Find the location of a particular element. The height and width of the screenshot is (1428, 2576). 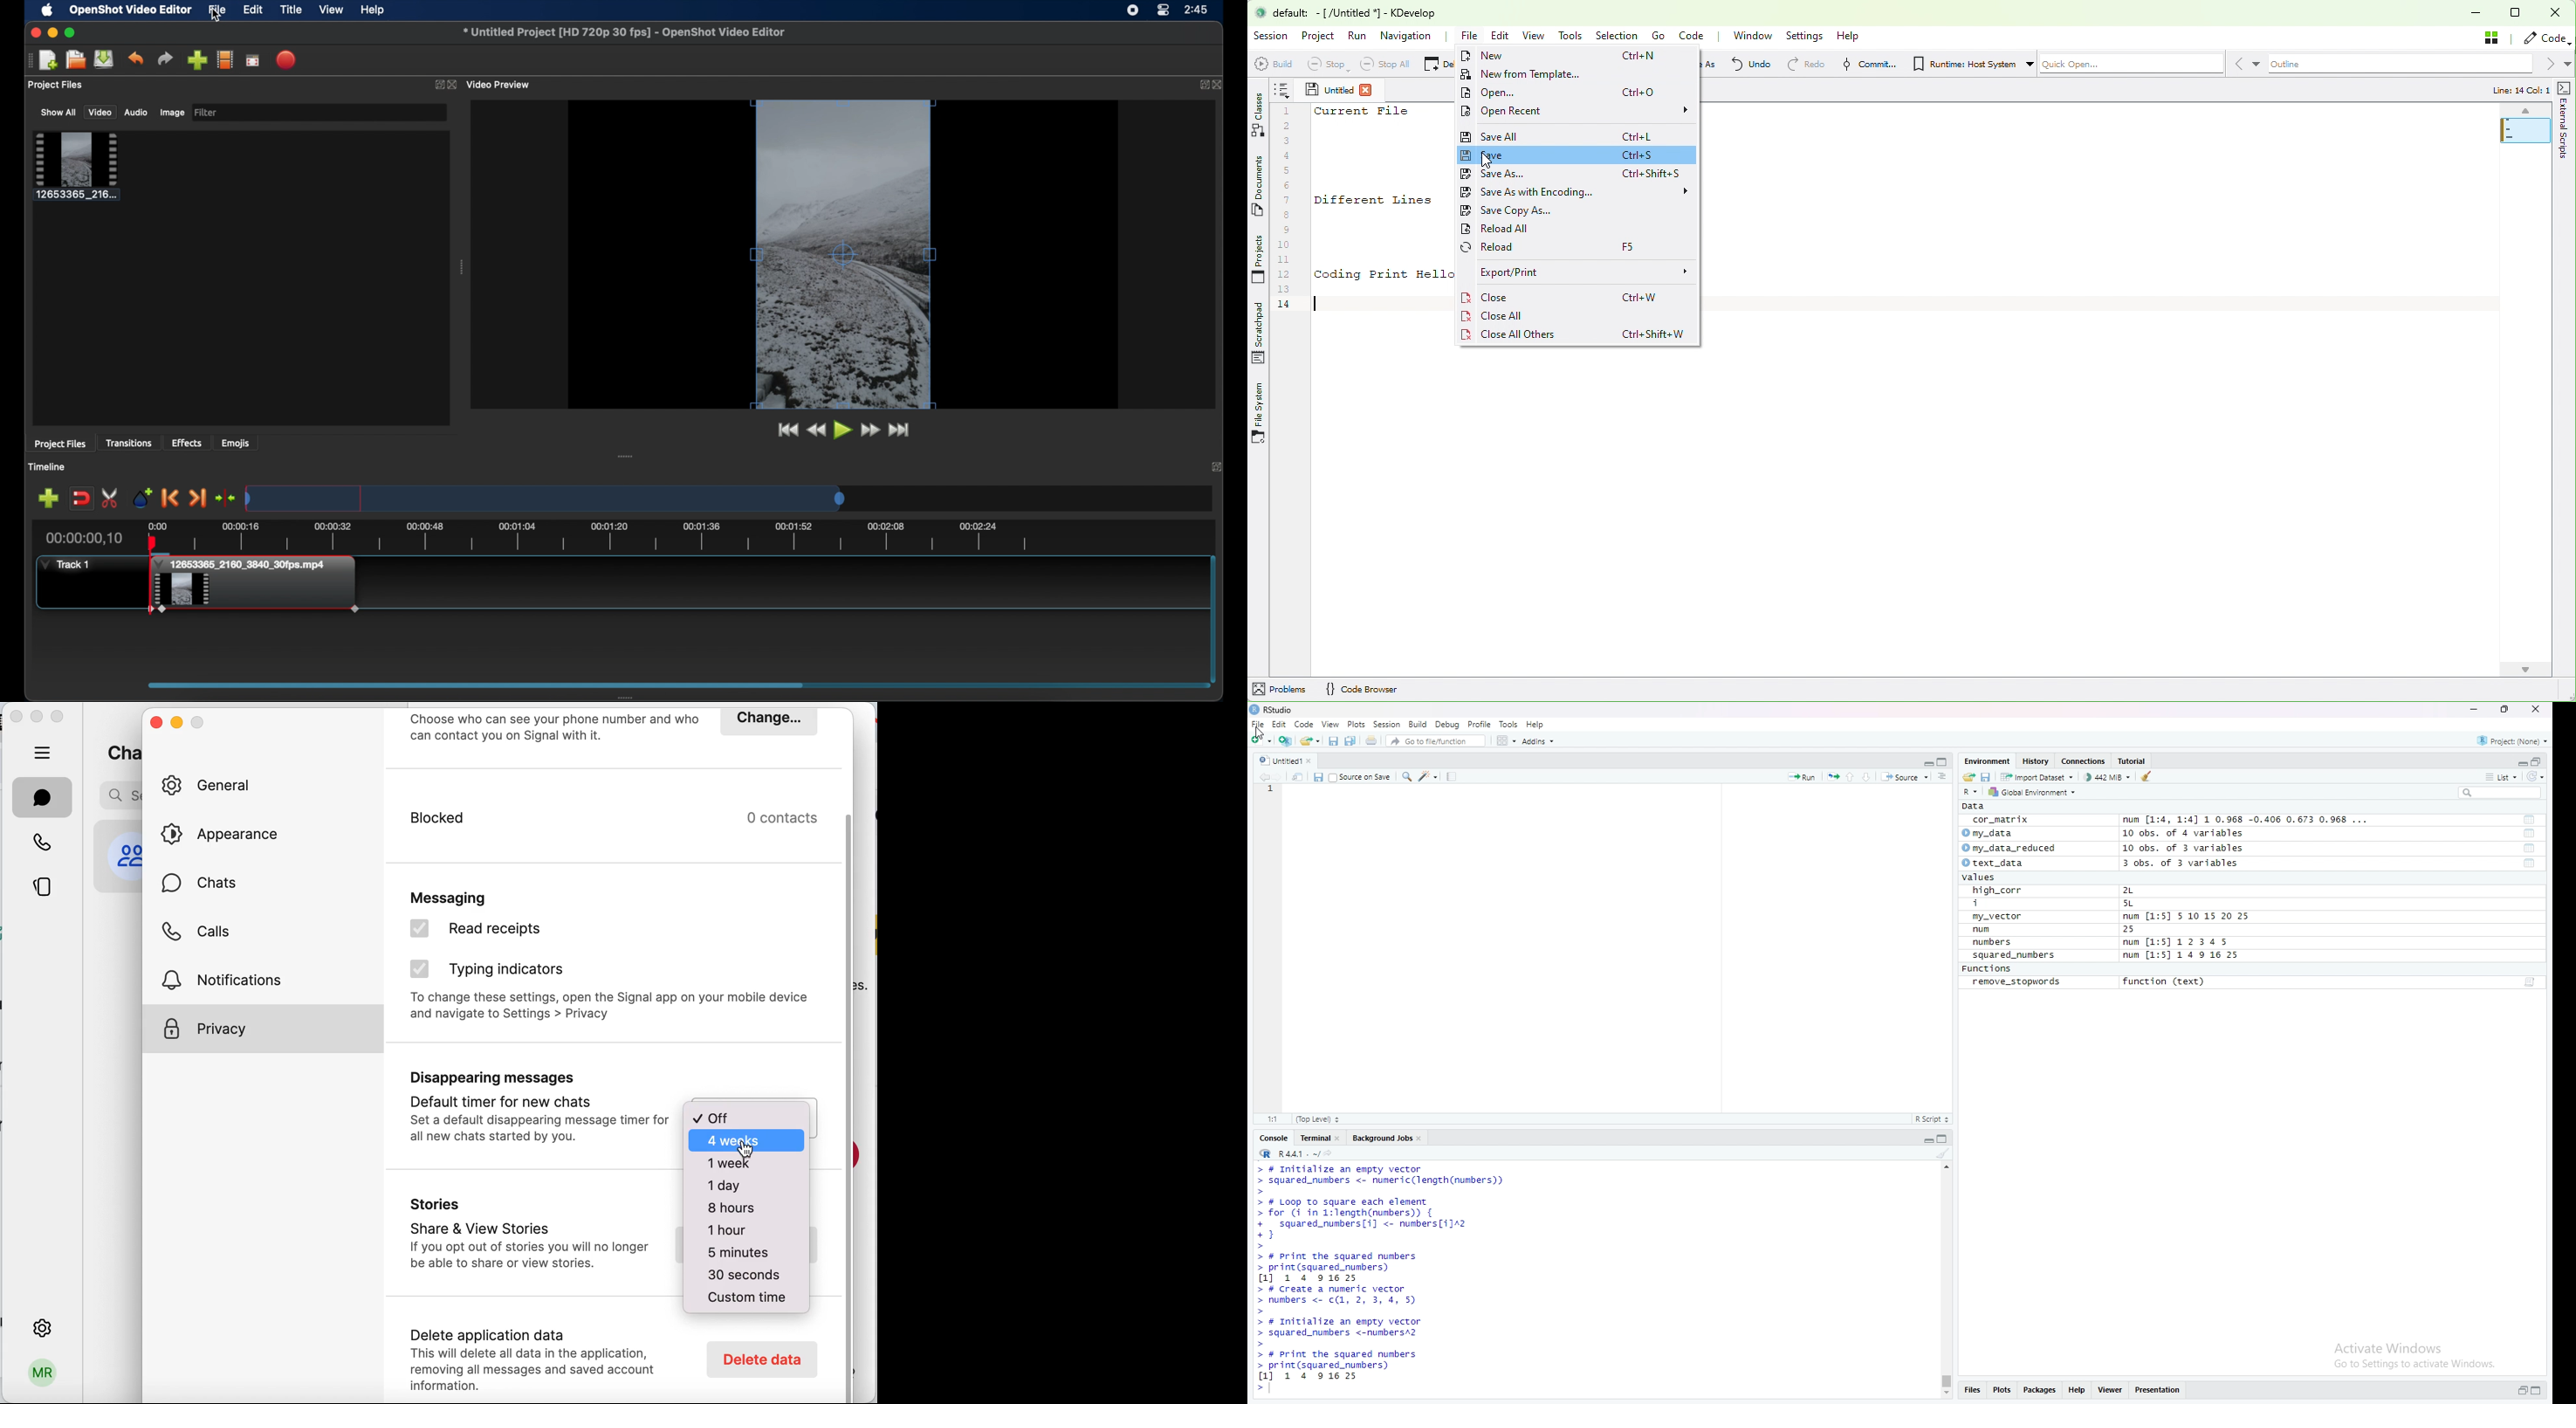

Close is located at coordinates (1313, 759).